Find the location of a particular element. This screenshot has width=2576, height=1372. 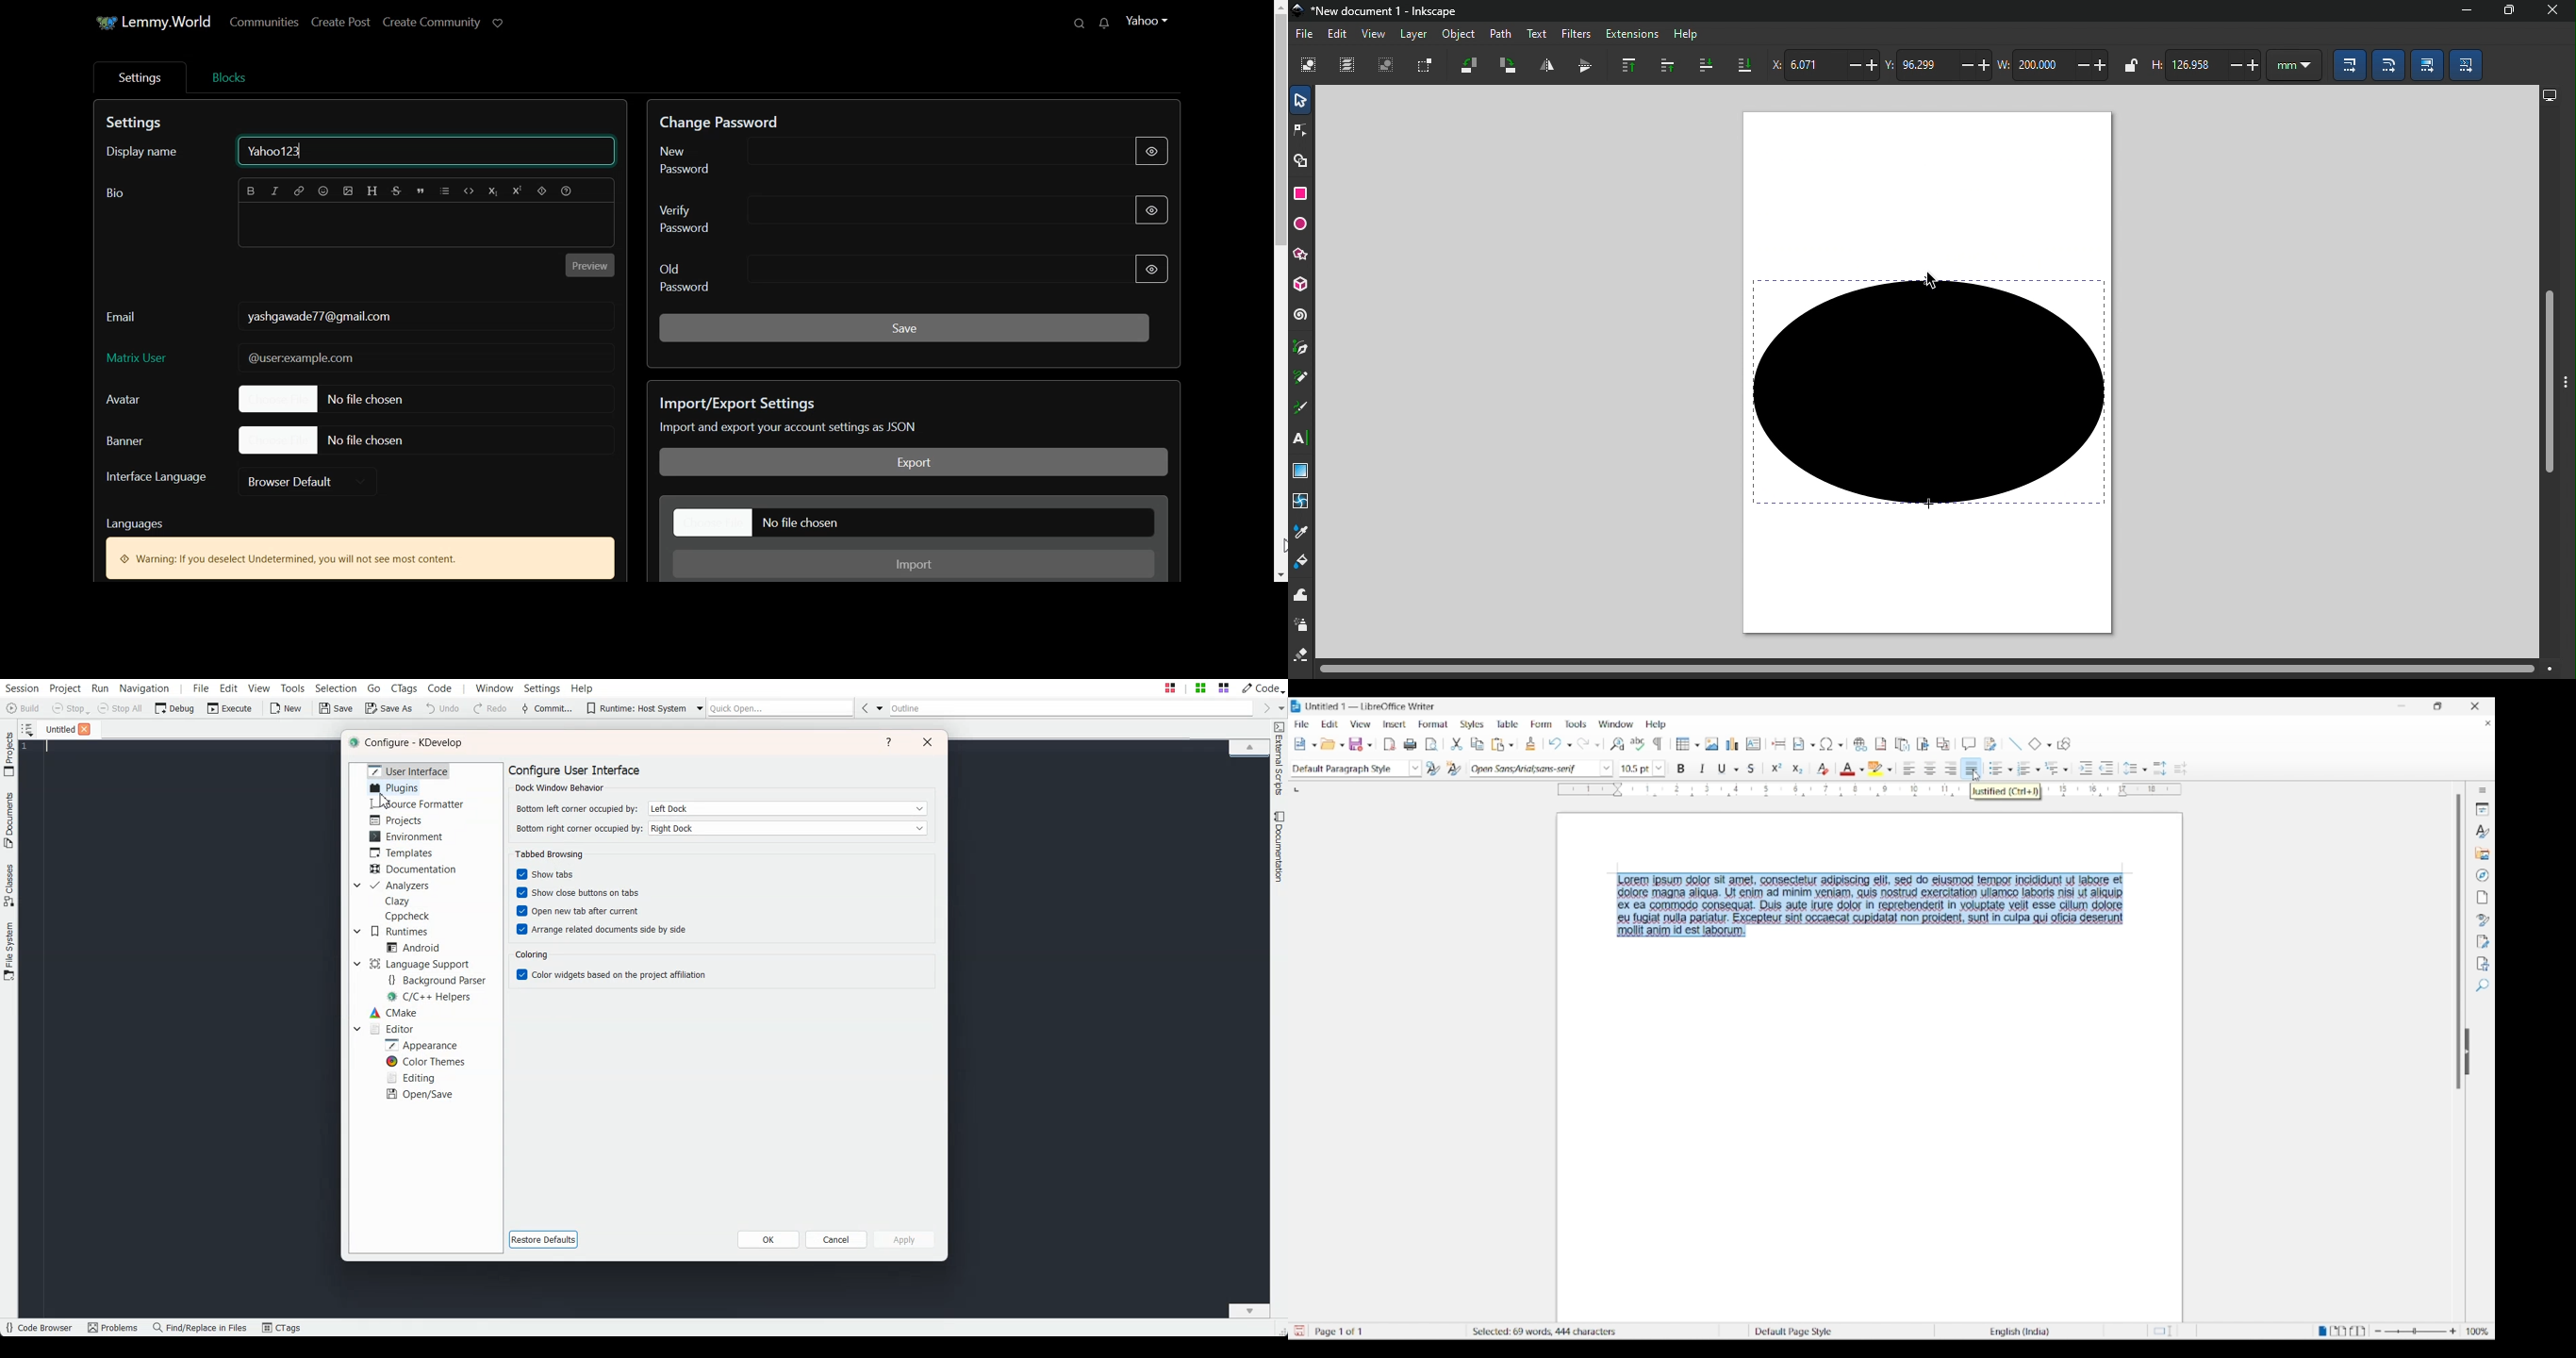

Layer is located at coordinates (1415, 34).